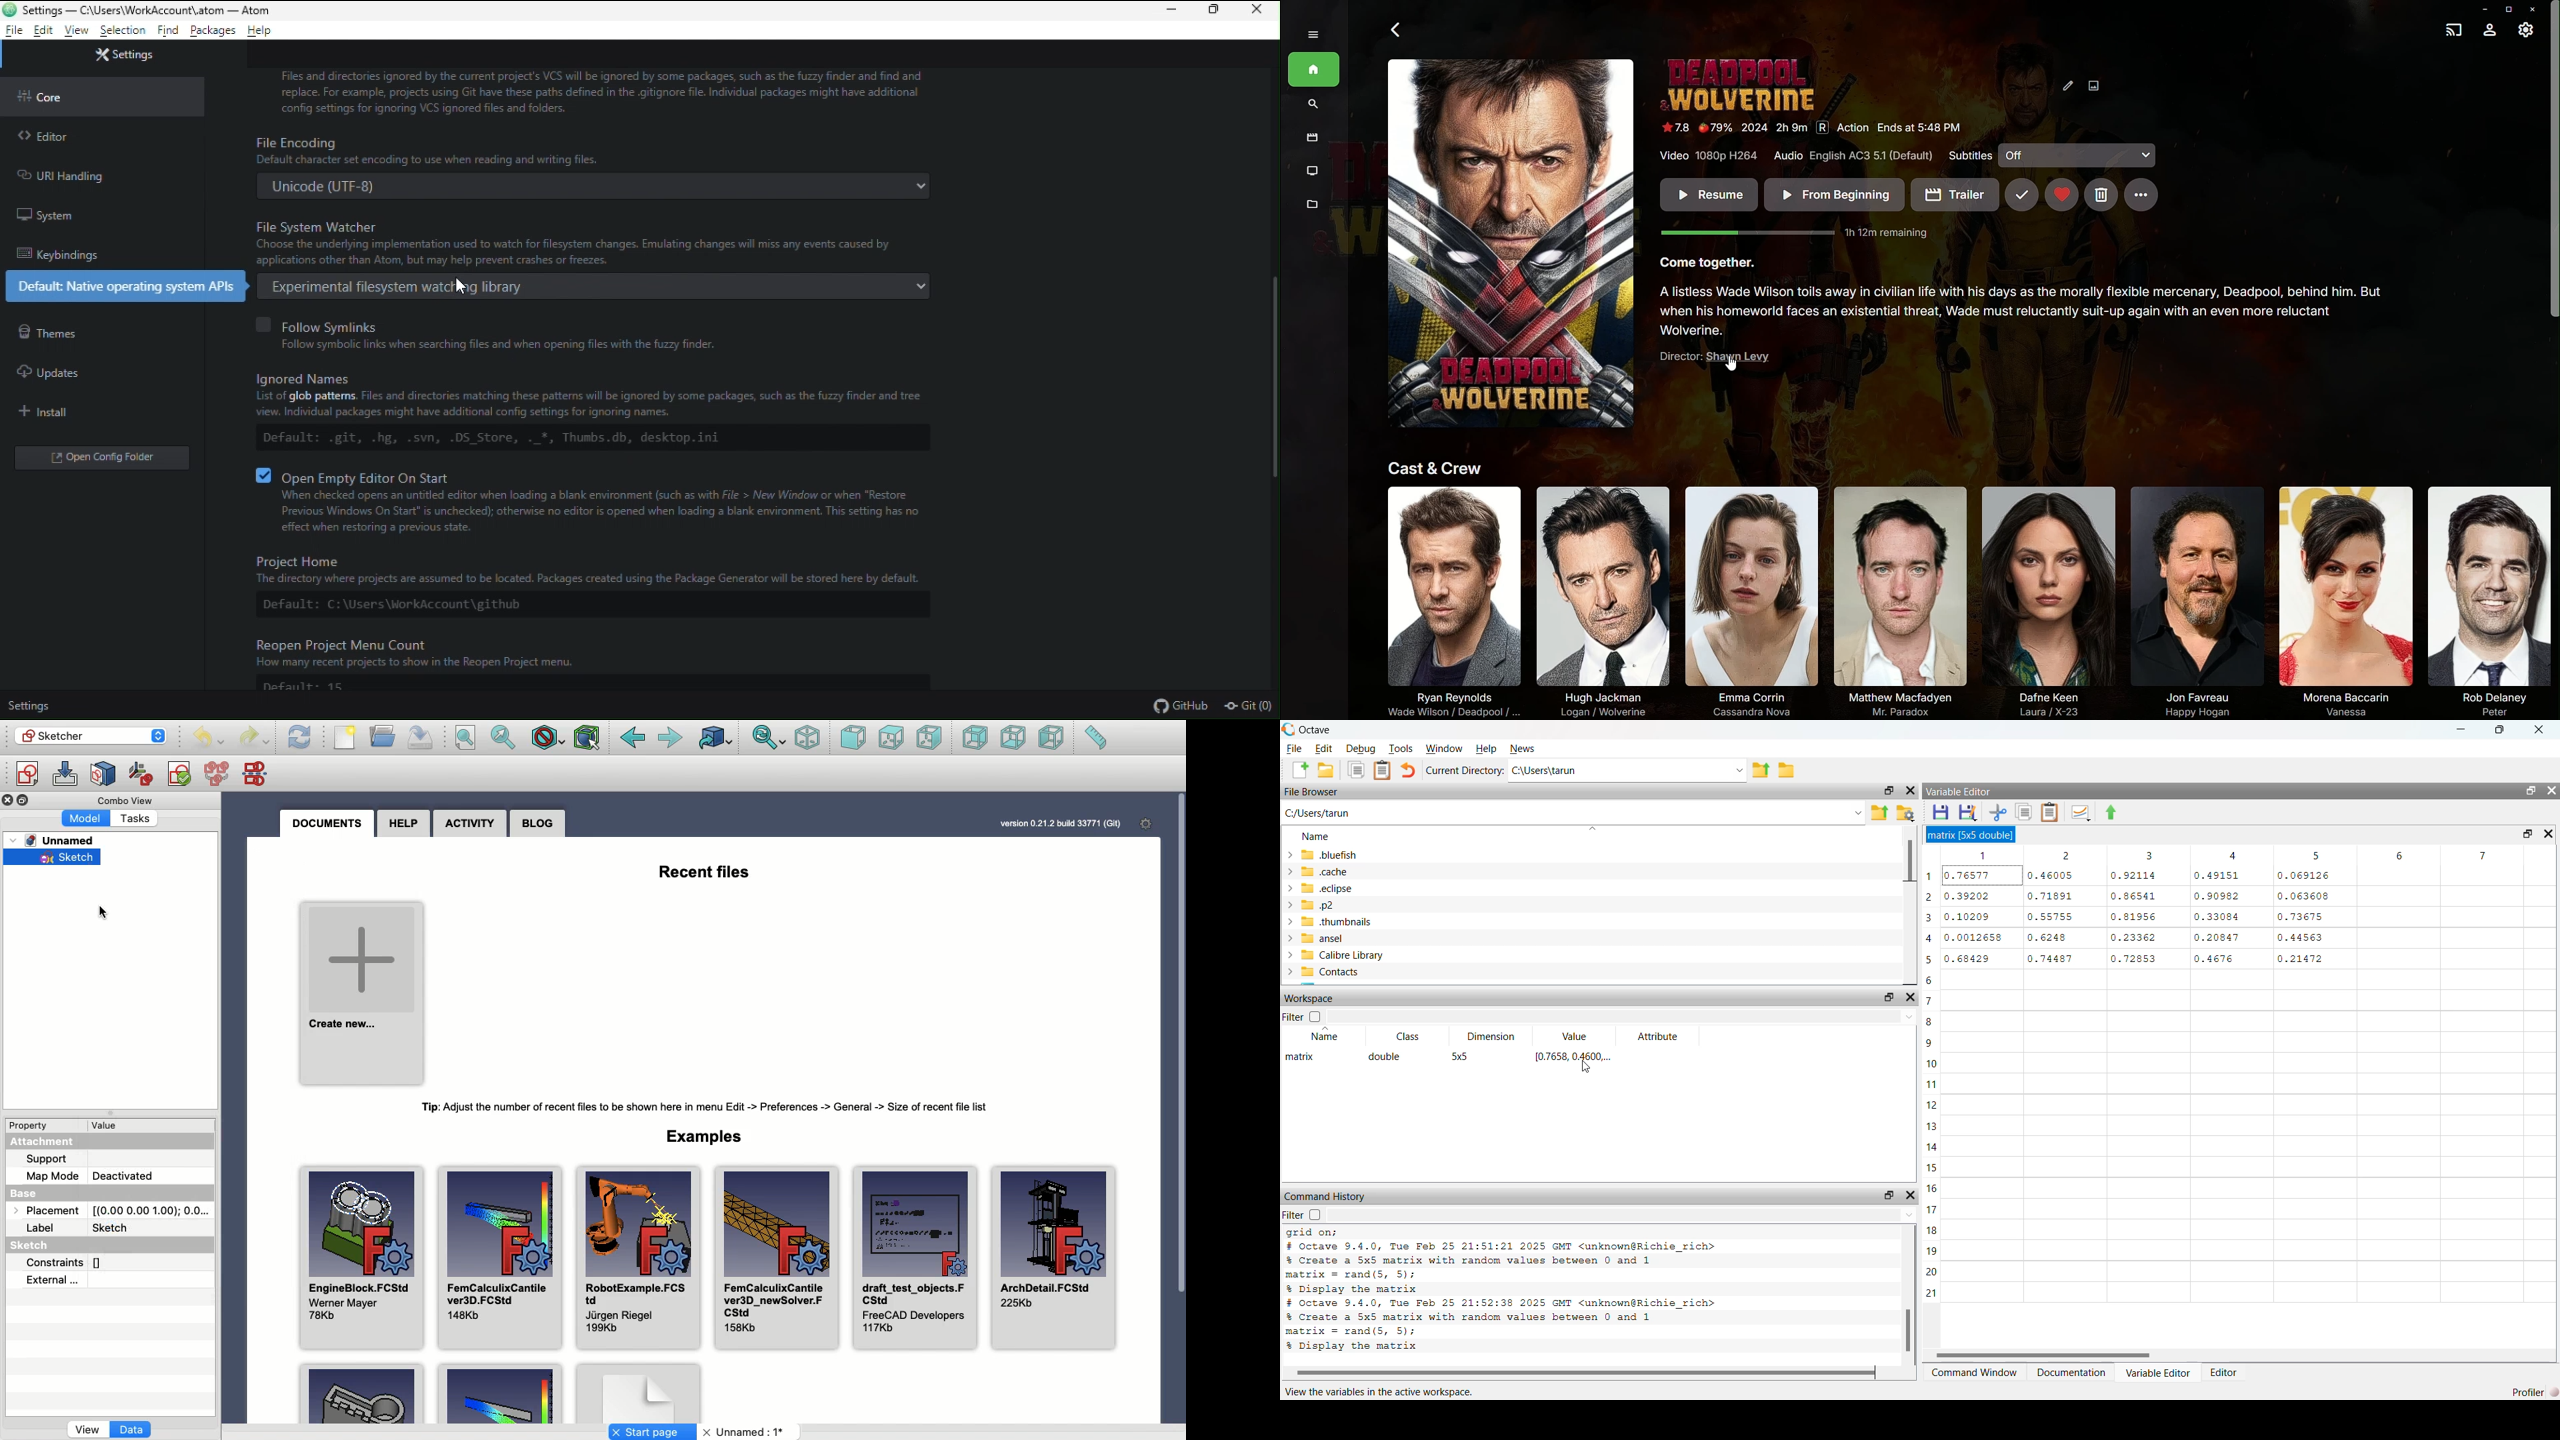  I want to click on RobotExample, so click(635, 1258).